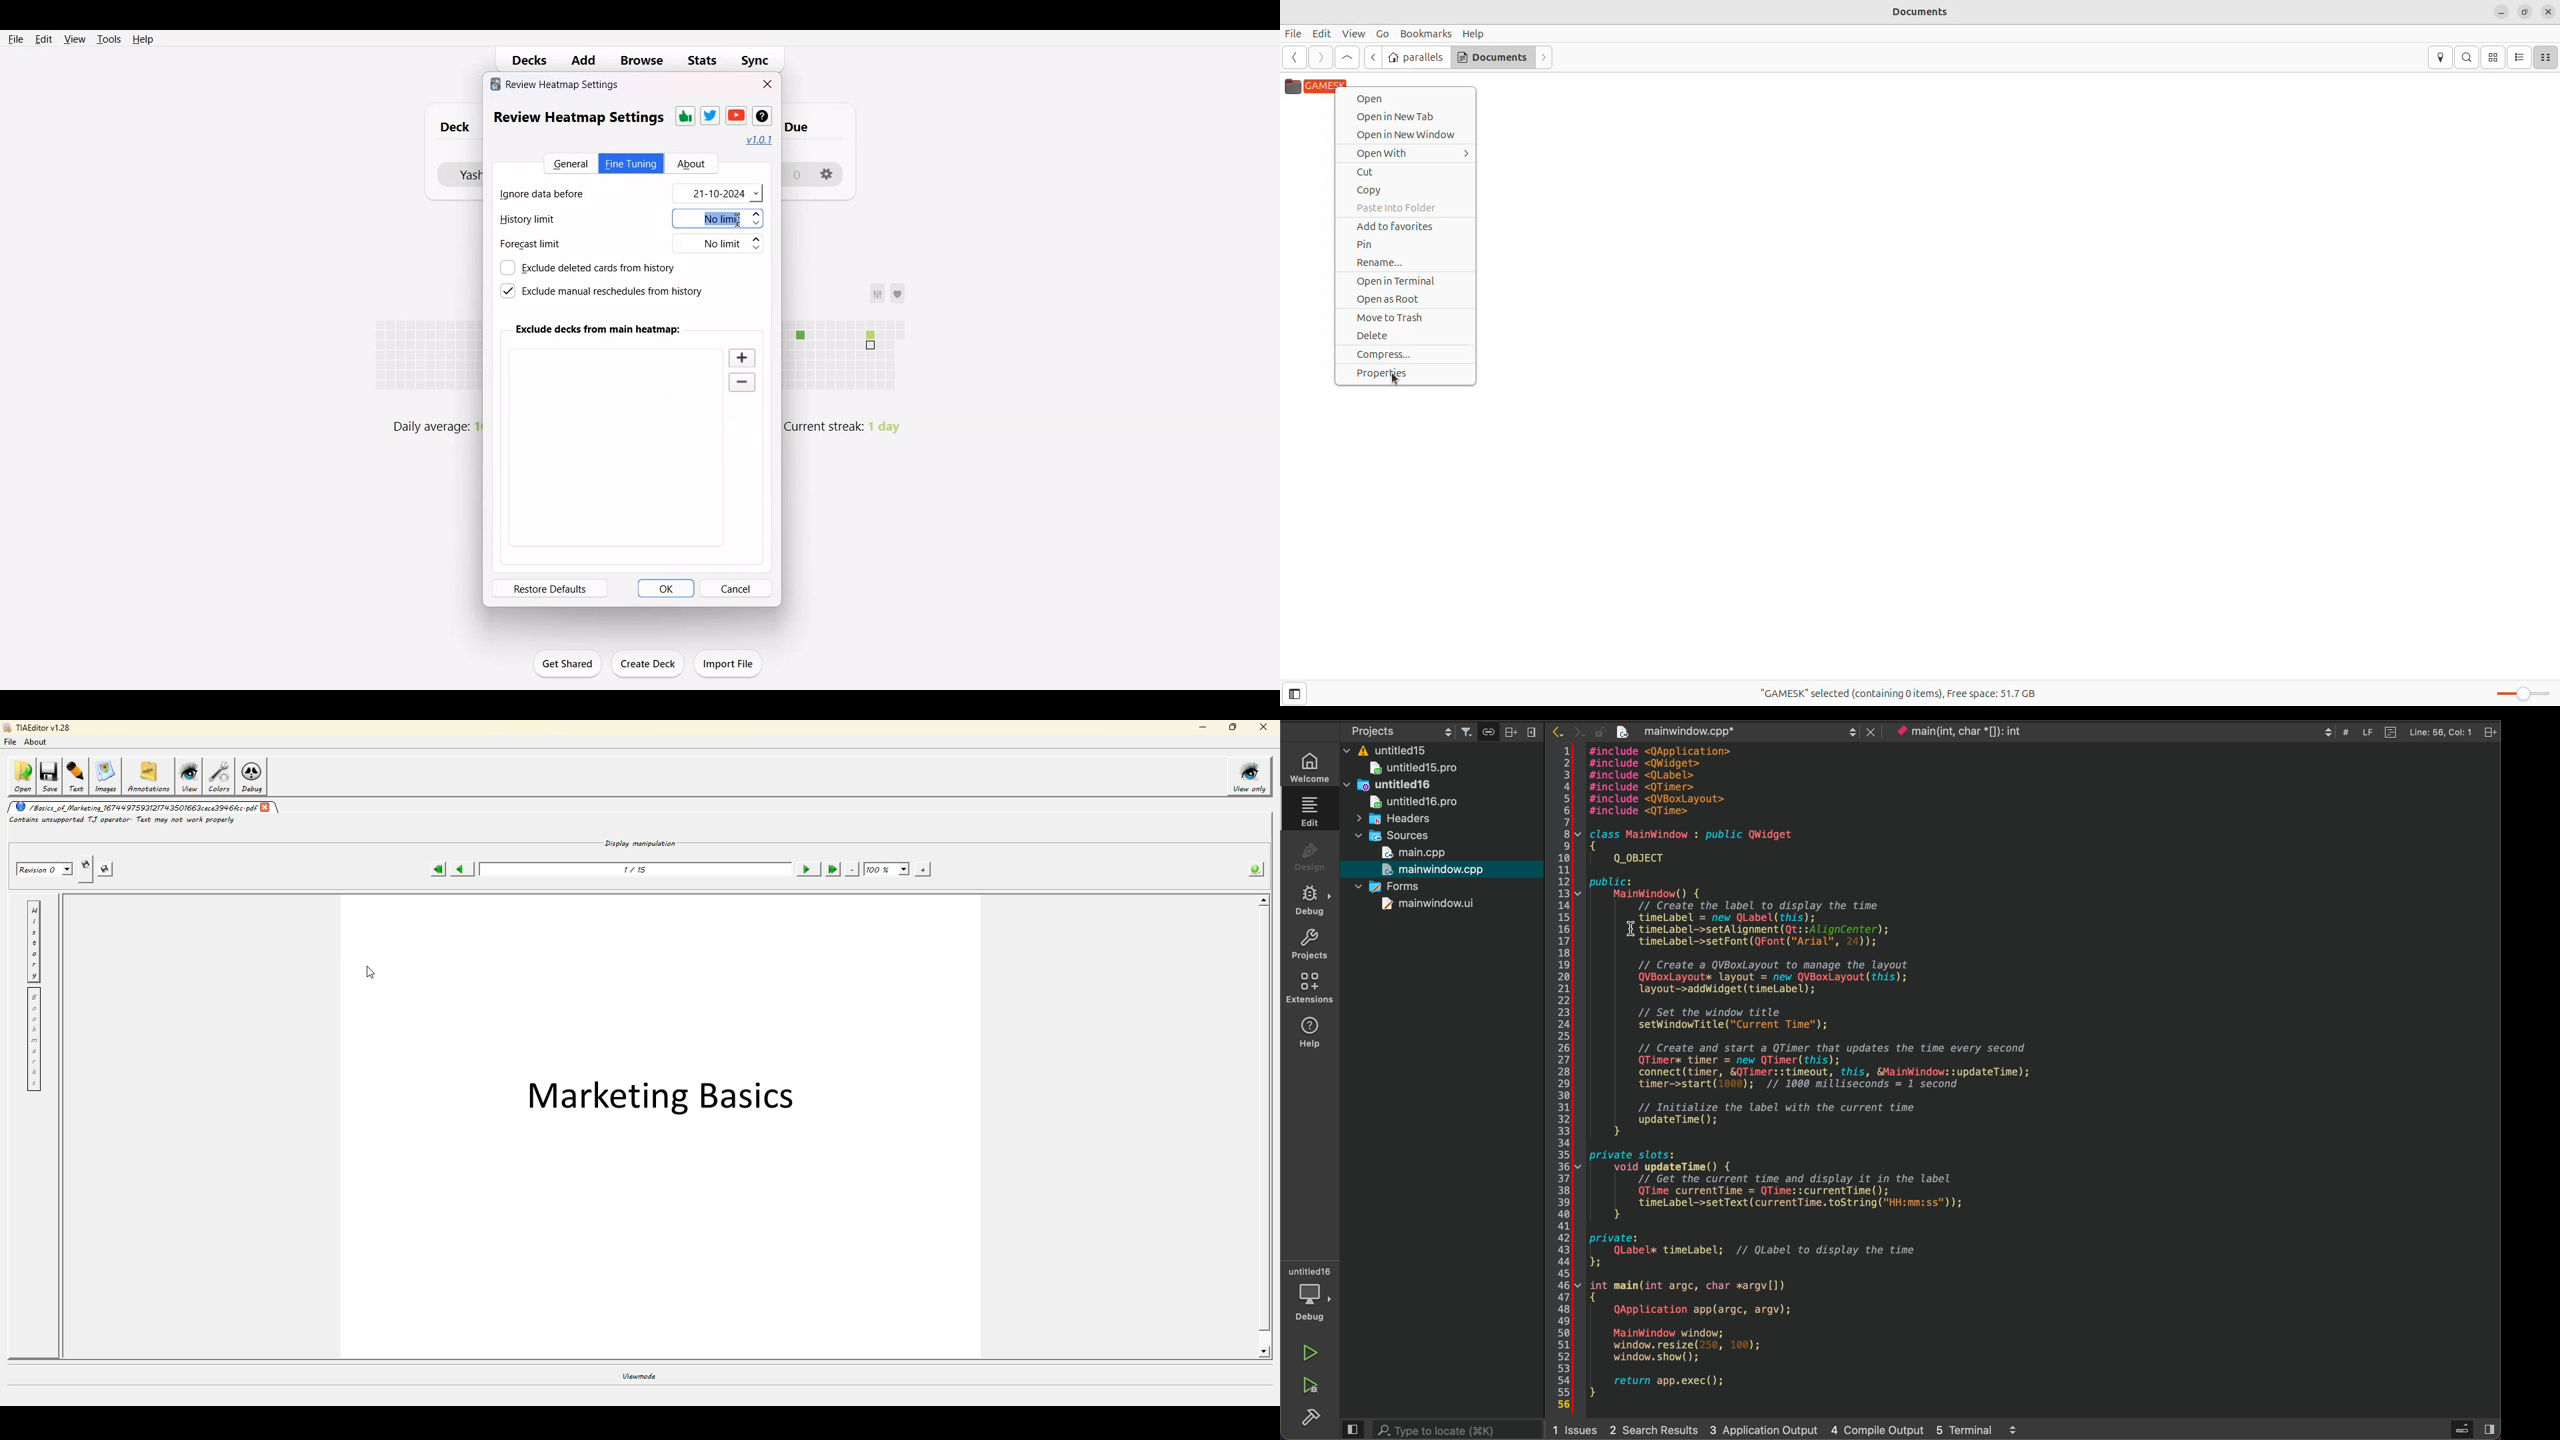  What do you see at coordinates (542, 247) in the screenshot?
I see `Forecast limit` at bounding box center [542, 247].